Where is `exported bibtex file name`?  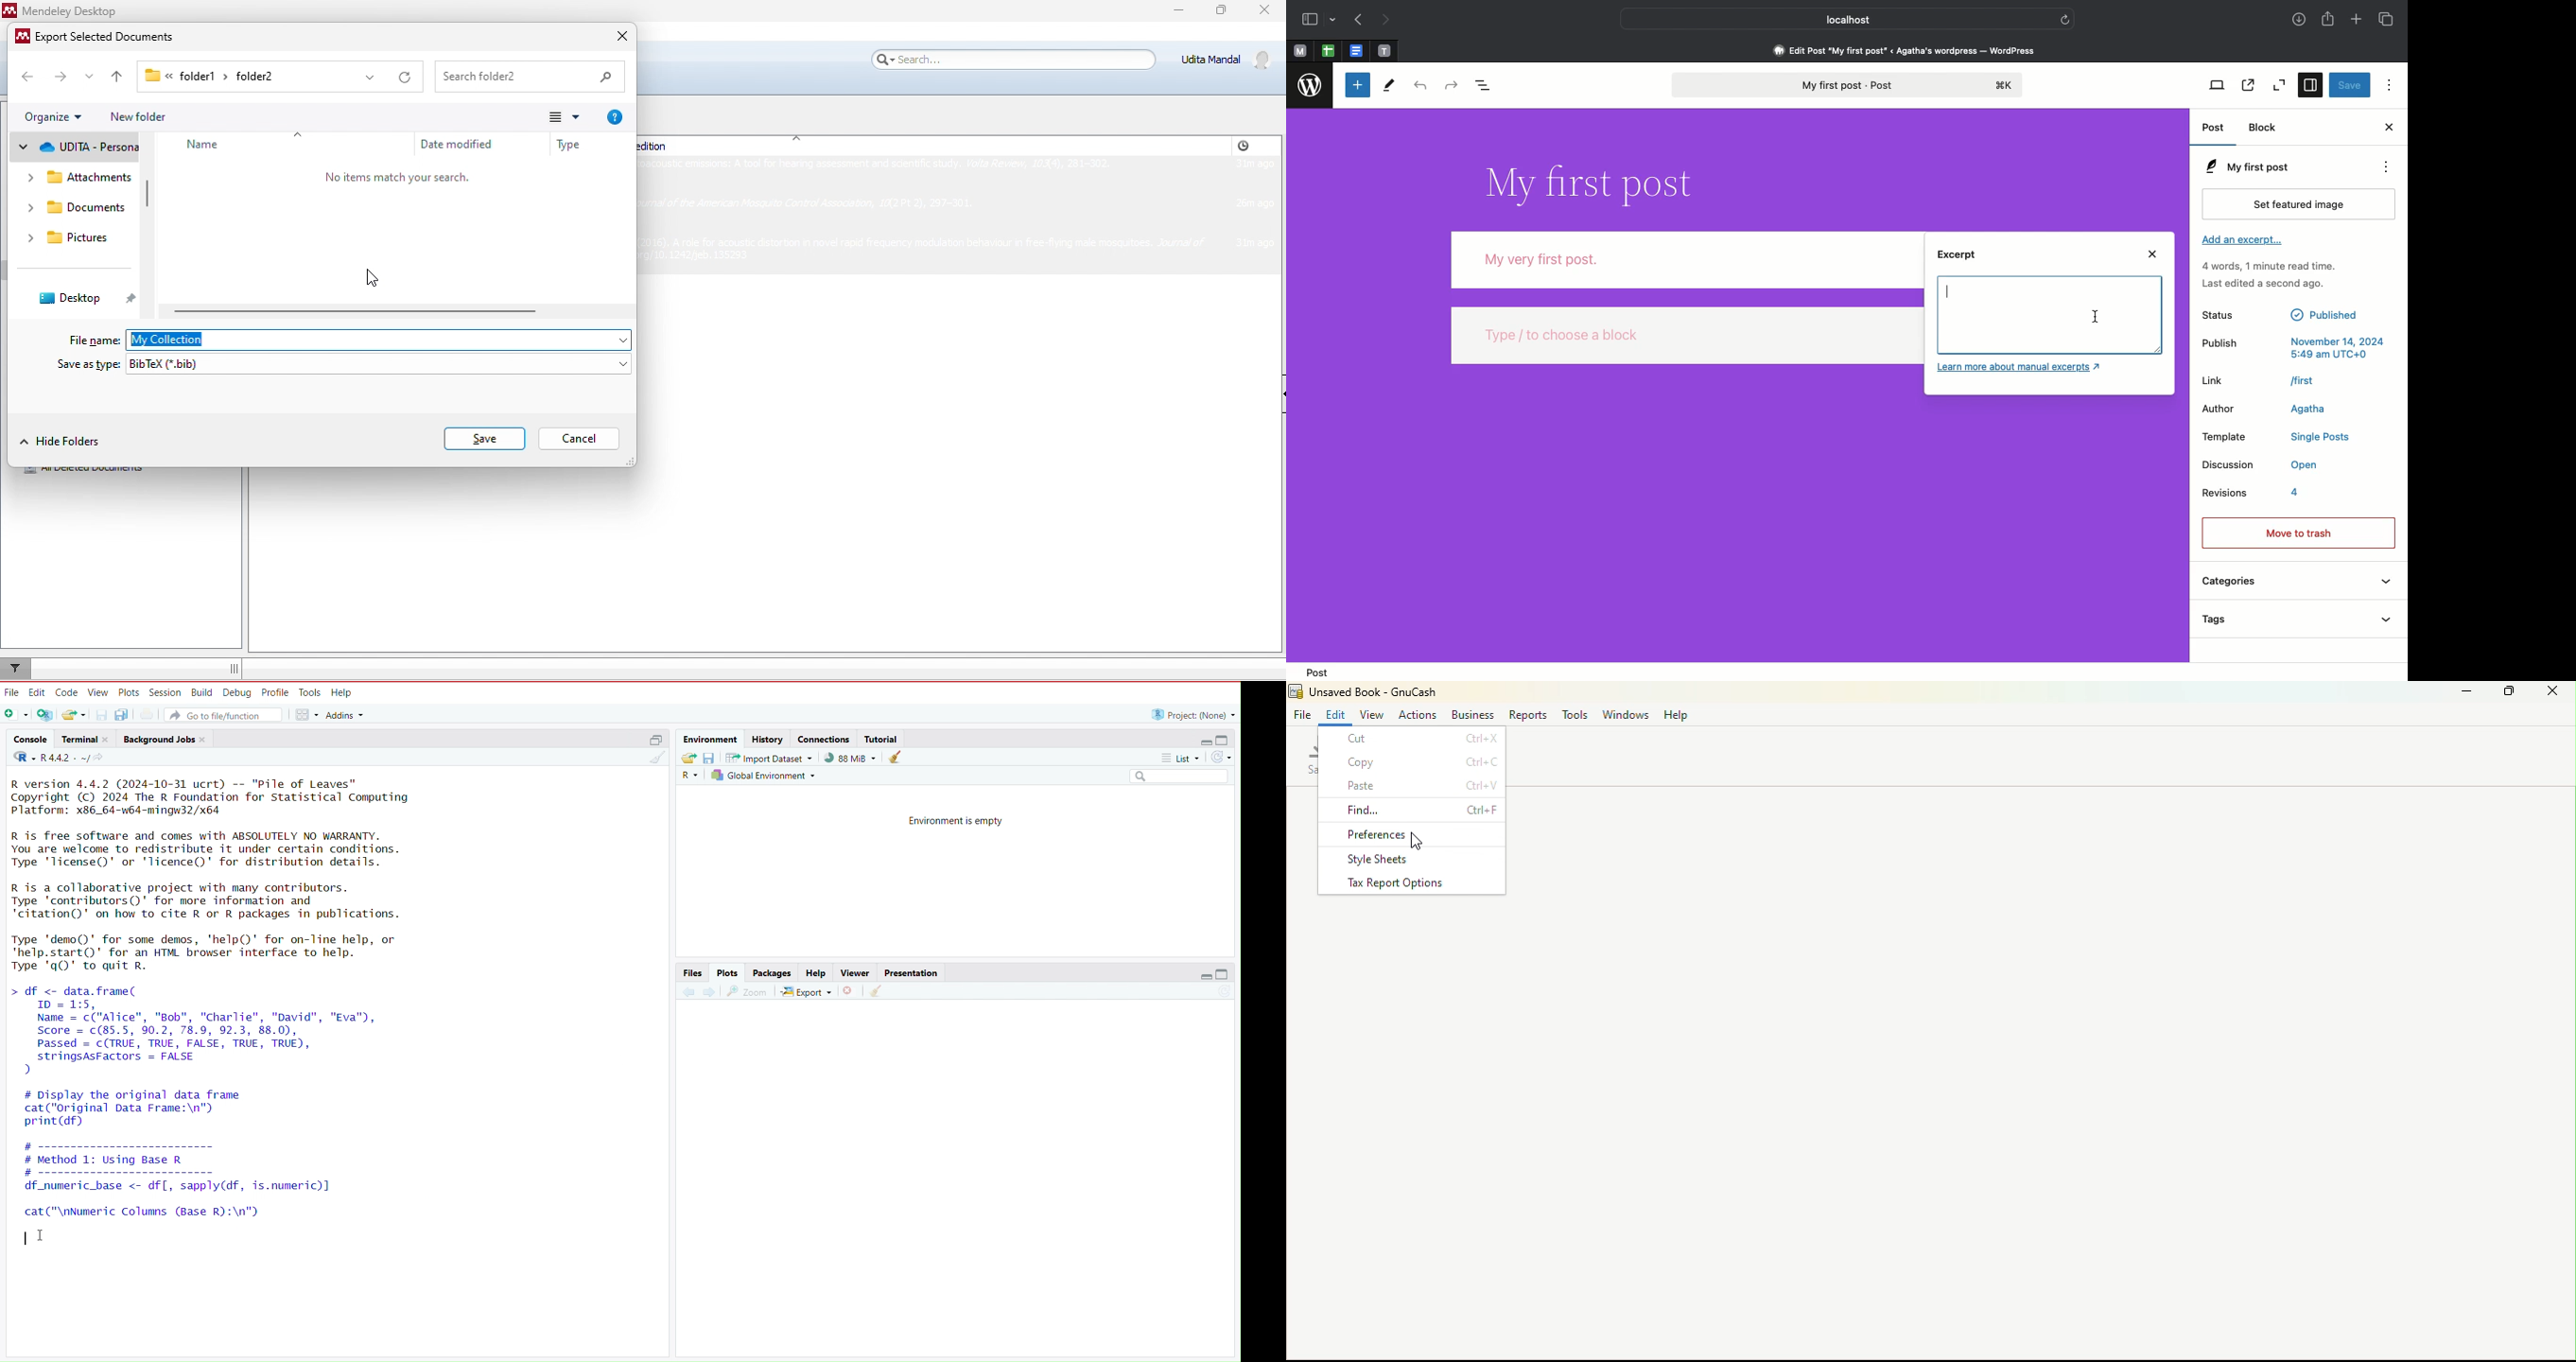
exported bibtex file name is located at coordinates (378, 340).